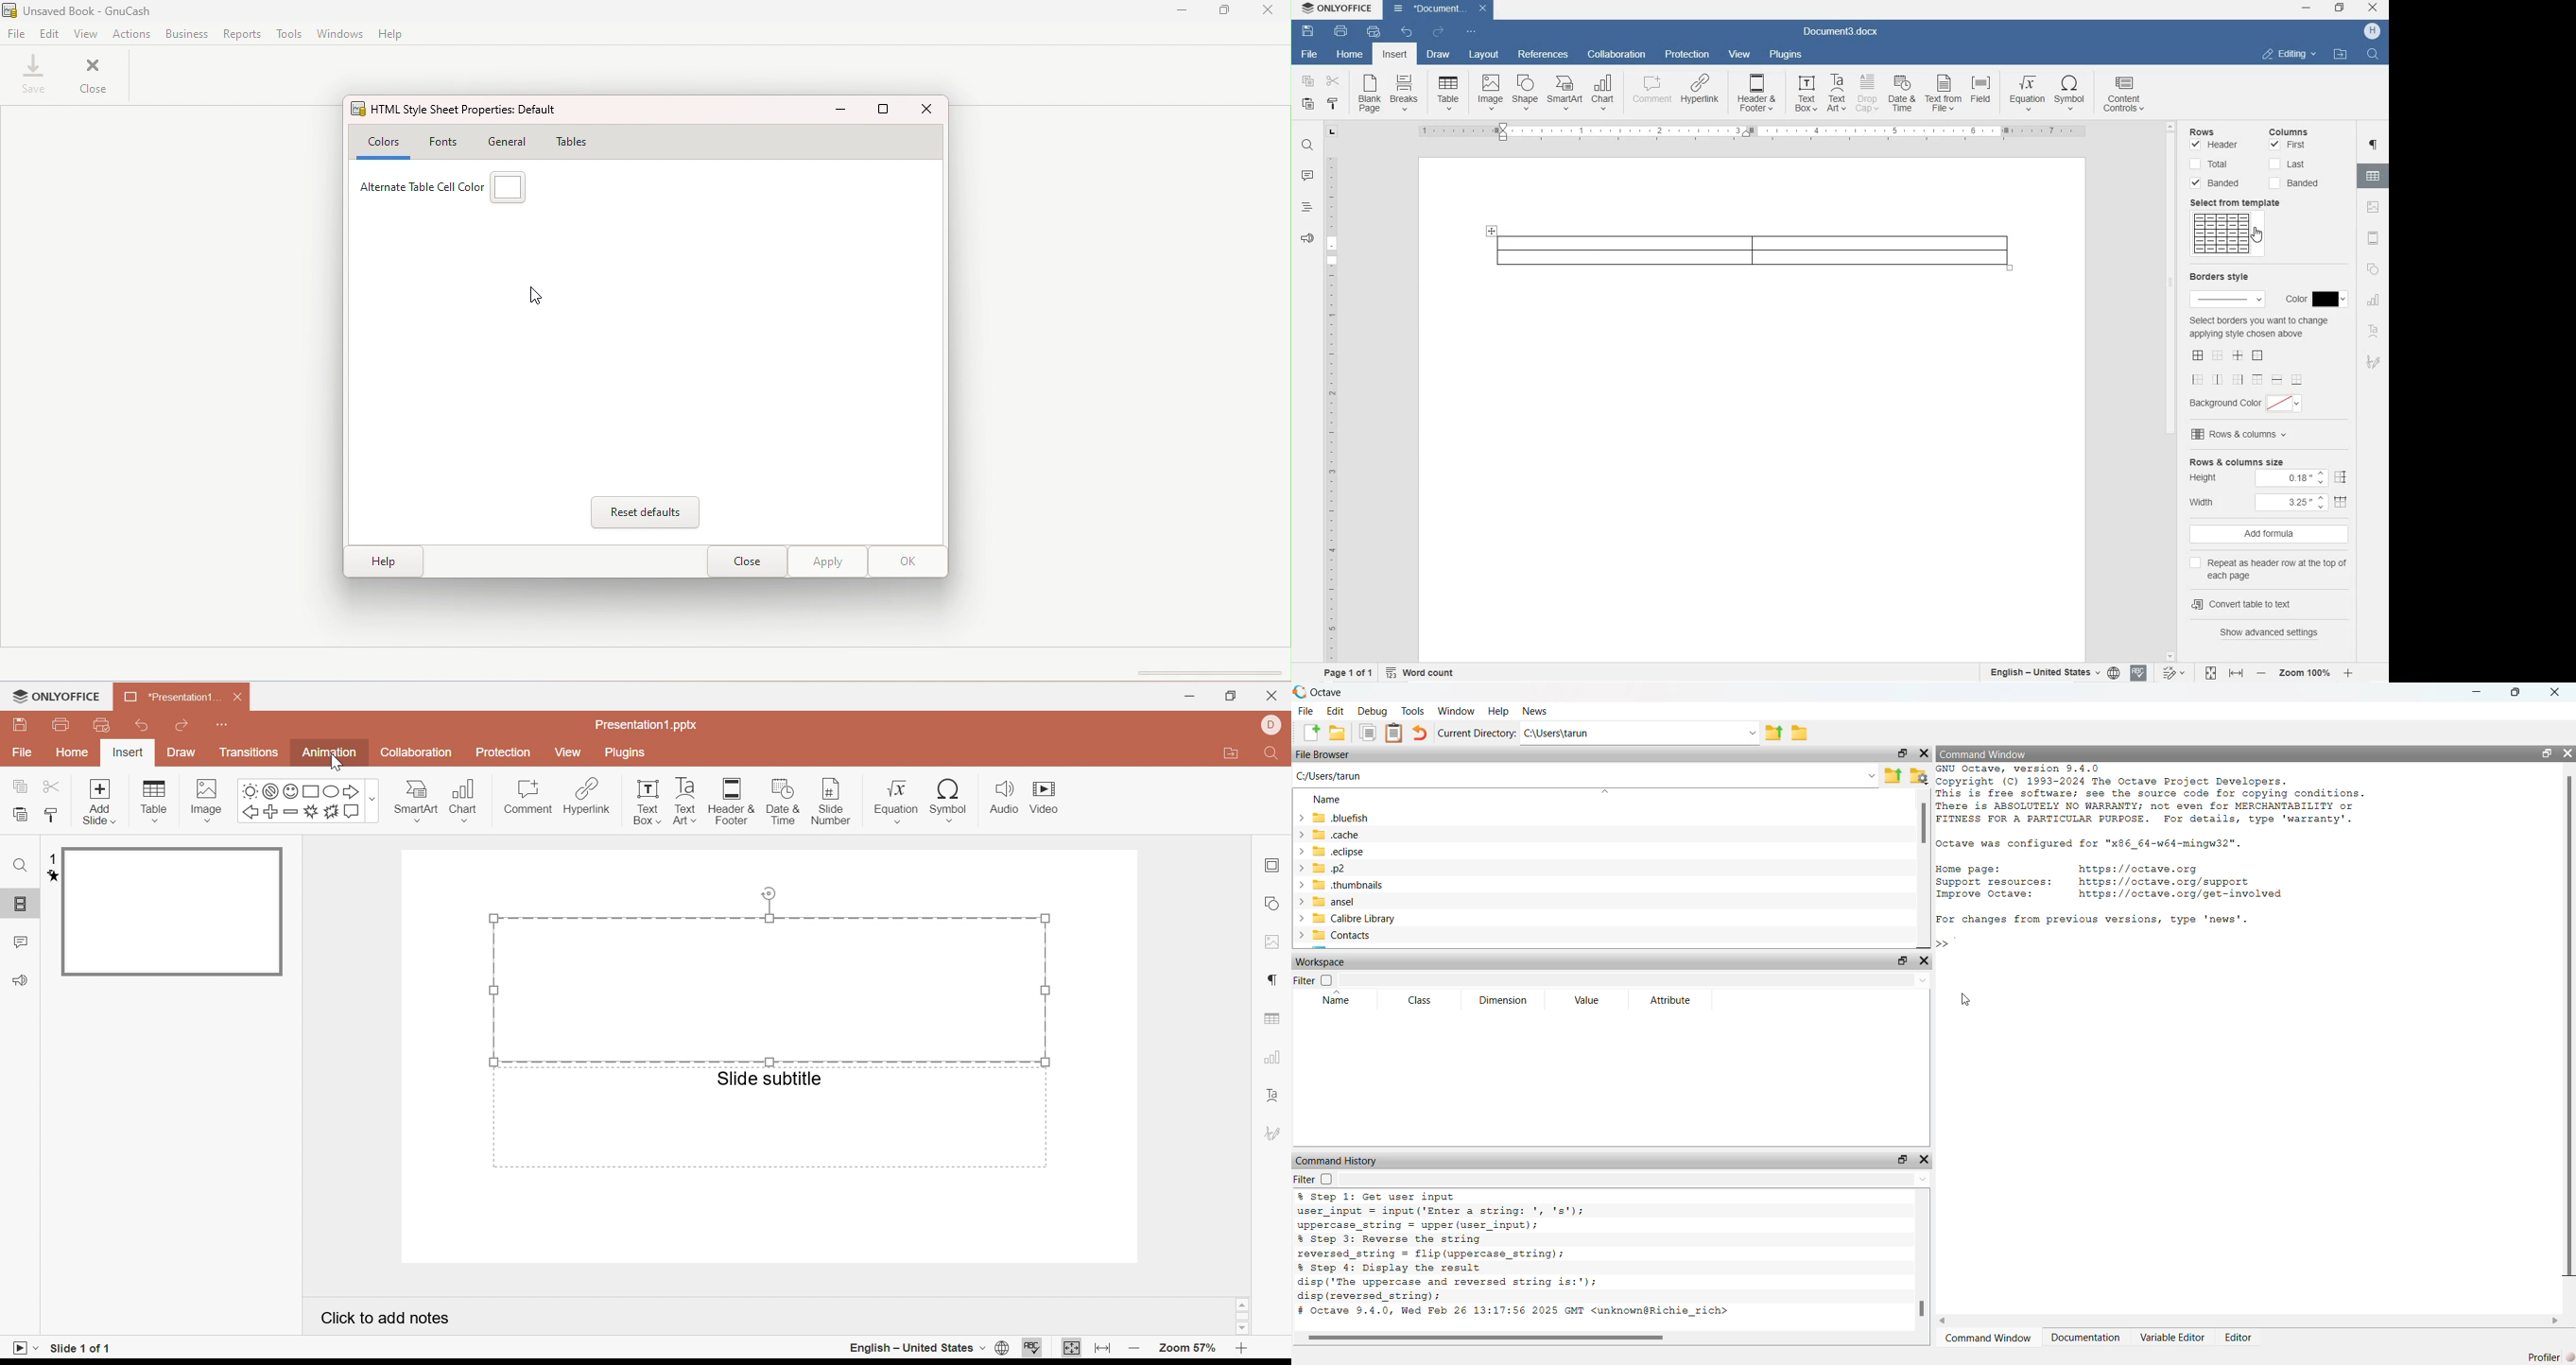 The image size is (2576, 1372). I want to click on ansel, so click(1353, 903).